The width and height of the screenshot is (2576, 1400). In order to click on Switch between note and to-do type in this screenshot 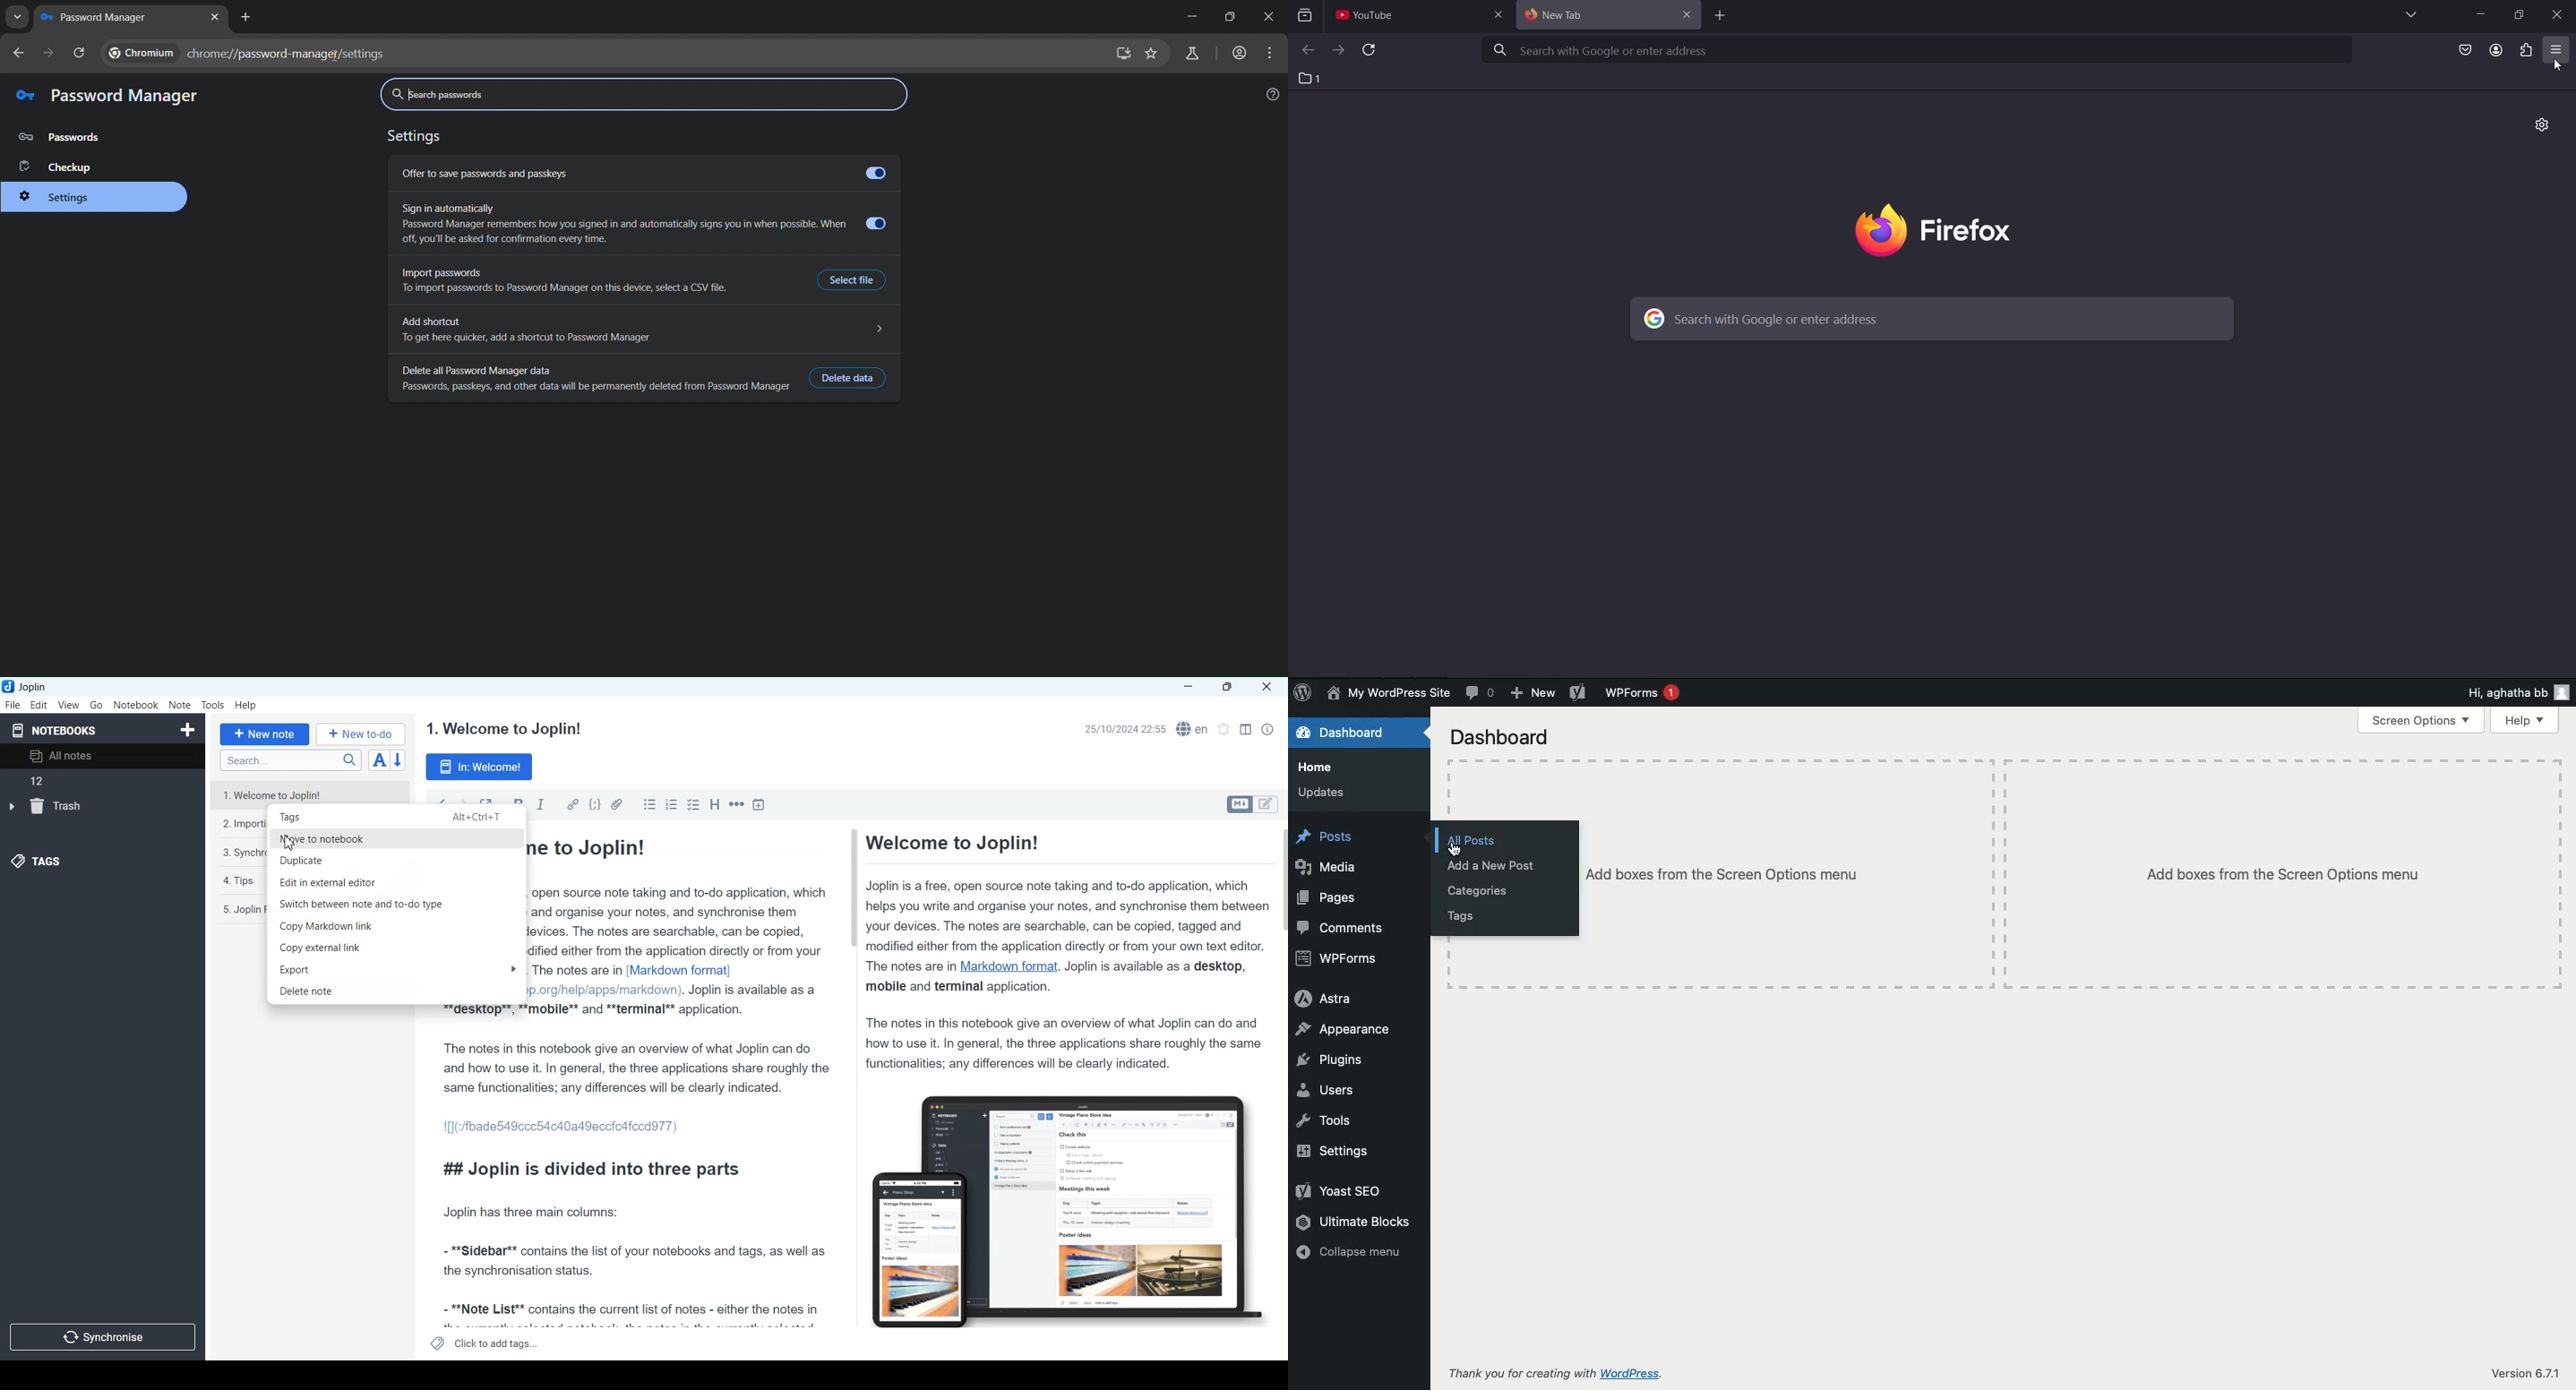, I will do `click(396, 904)`.